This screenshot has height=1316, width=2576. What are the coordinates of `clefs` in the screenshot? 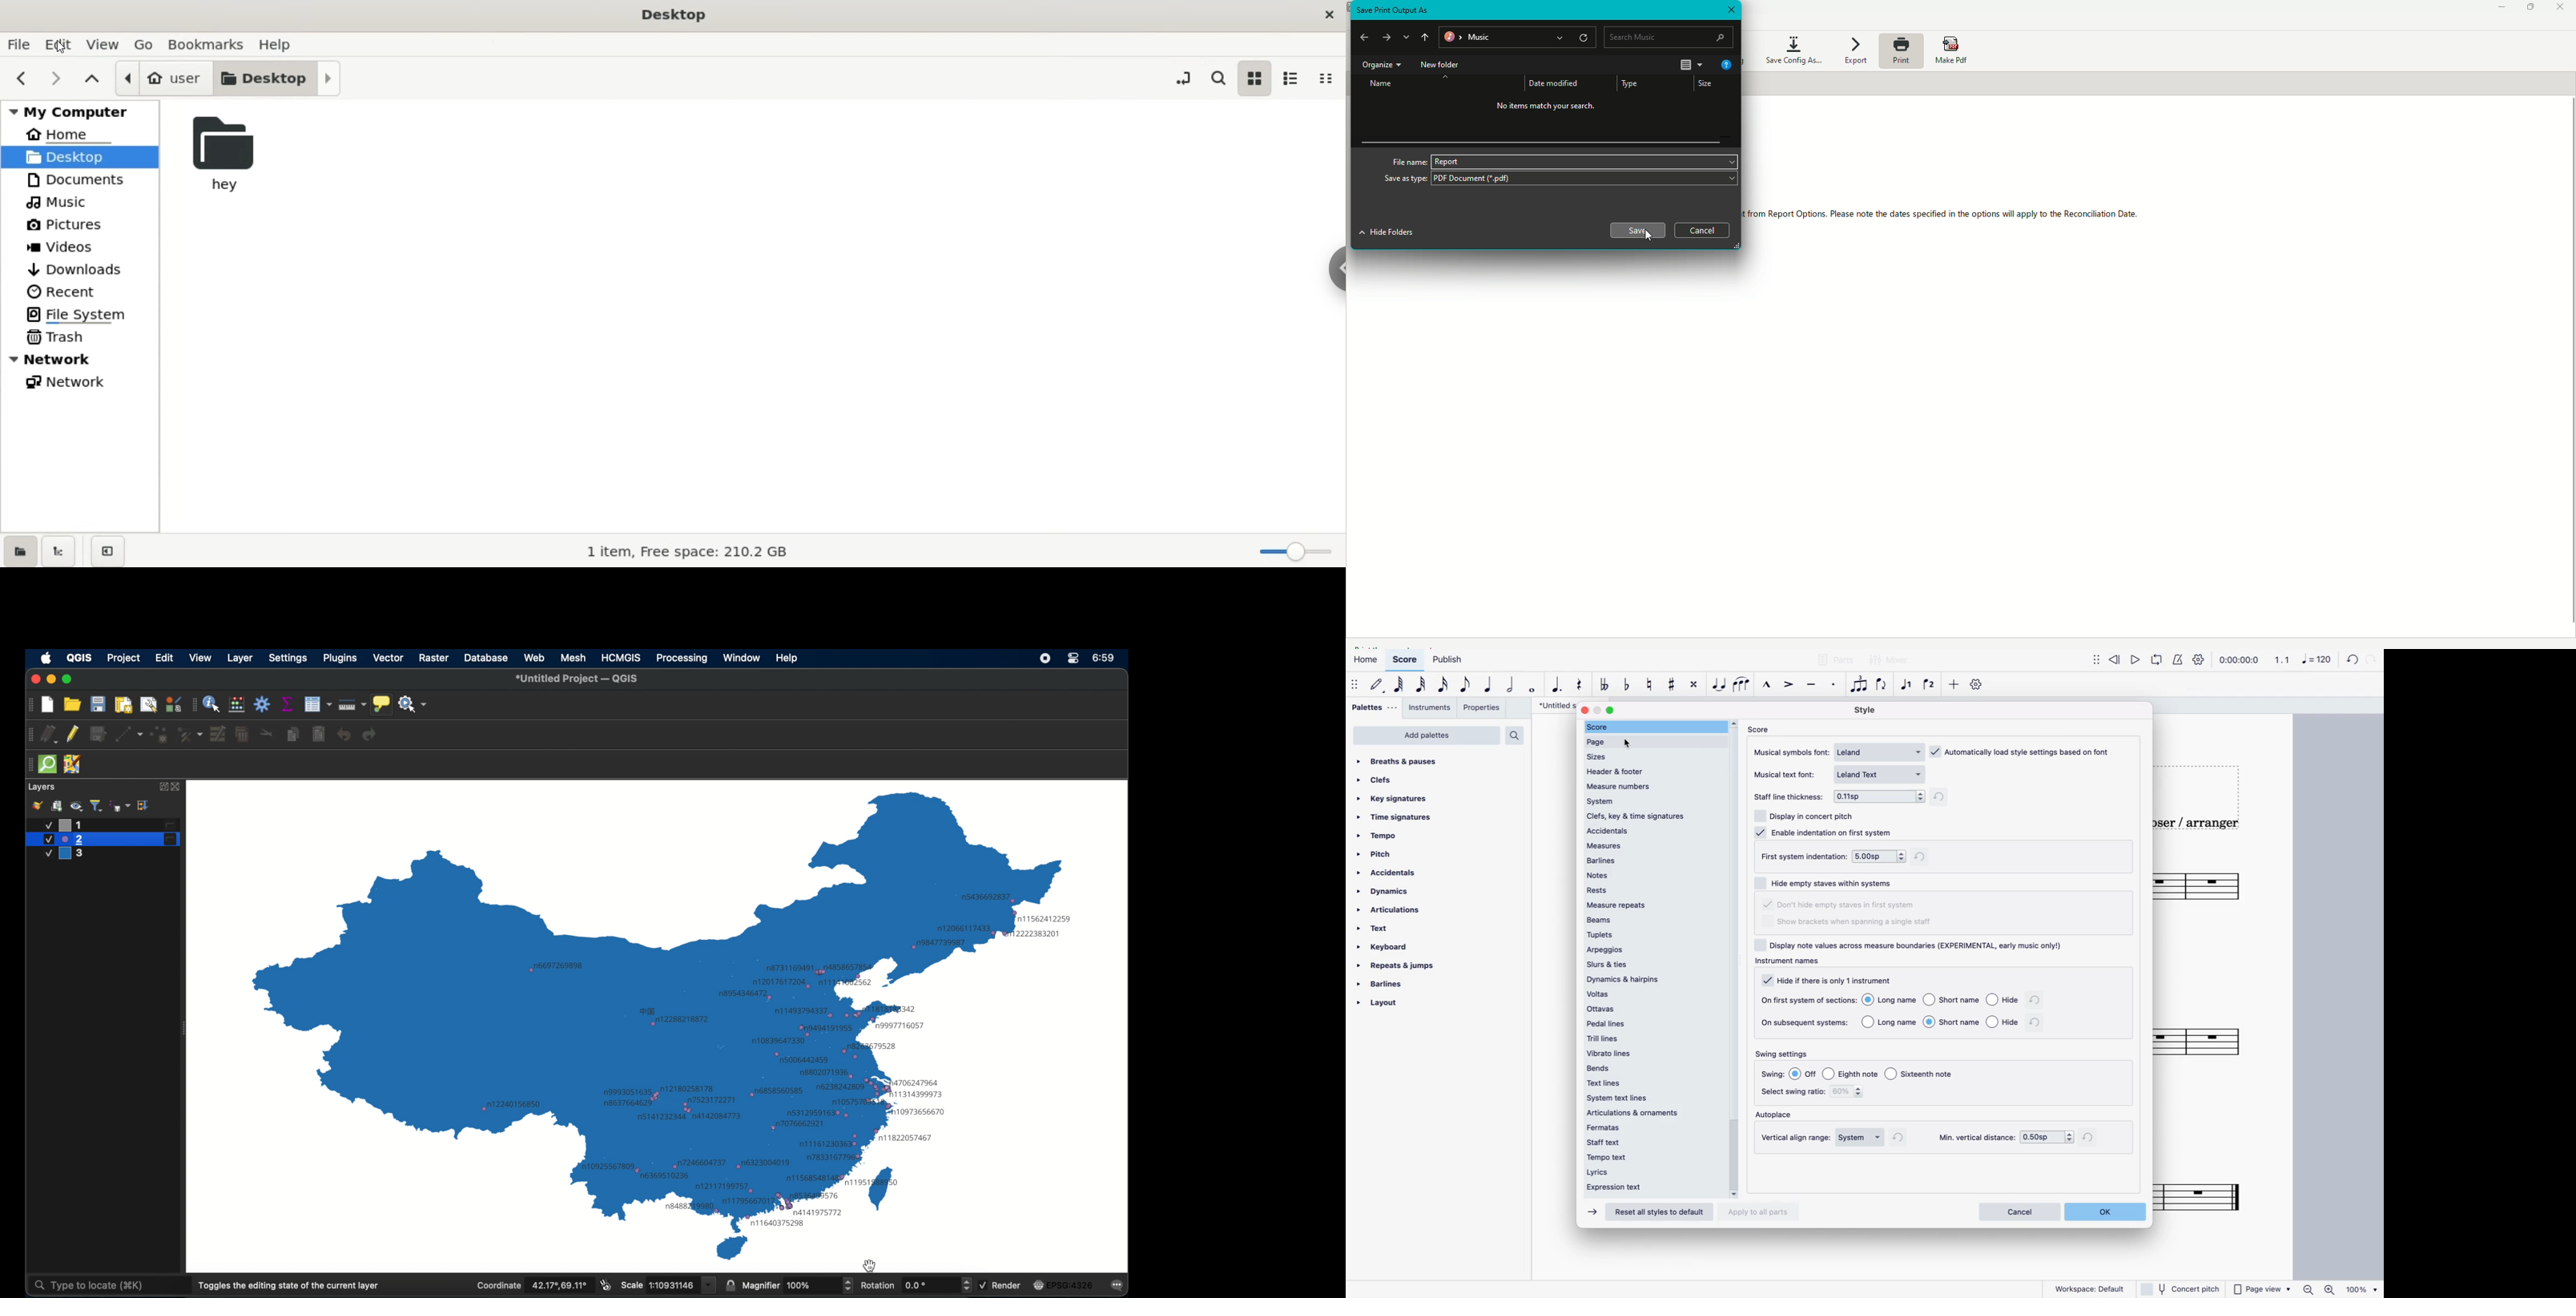 It's located at (1381, 781).